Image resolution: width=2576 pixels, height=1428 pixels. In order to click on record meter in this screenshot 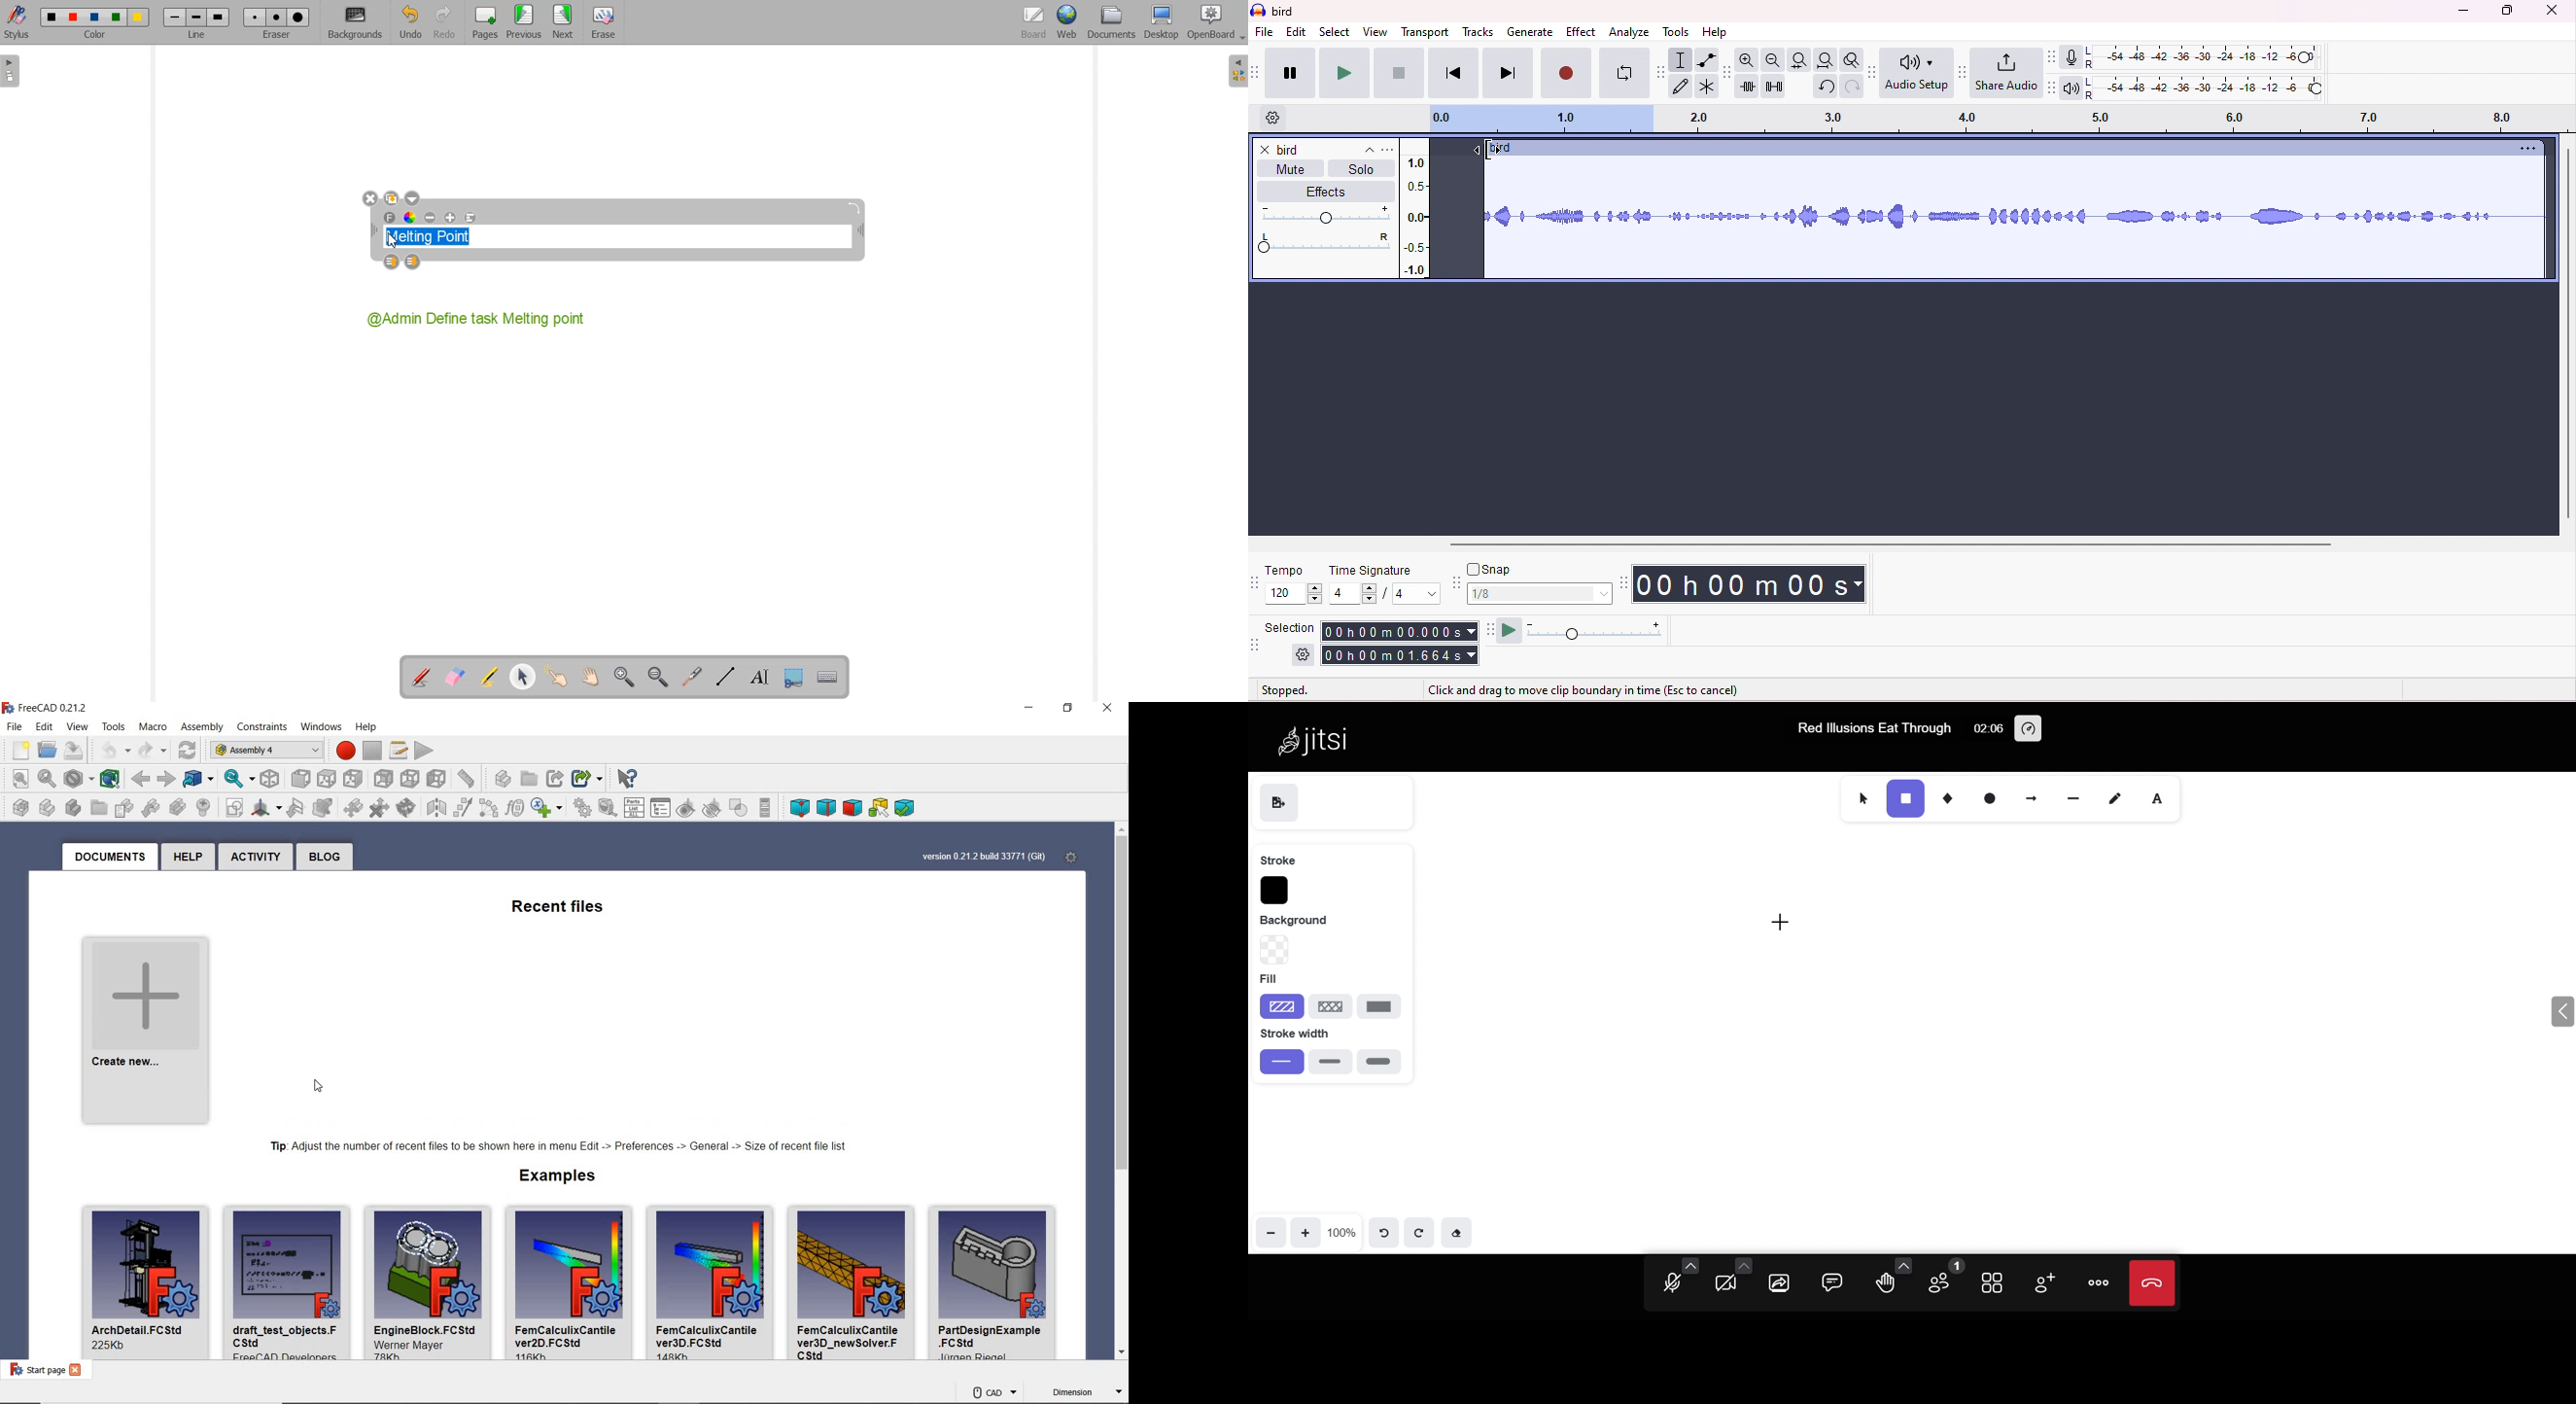, I will do `click(2070, 57)`.